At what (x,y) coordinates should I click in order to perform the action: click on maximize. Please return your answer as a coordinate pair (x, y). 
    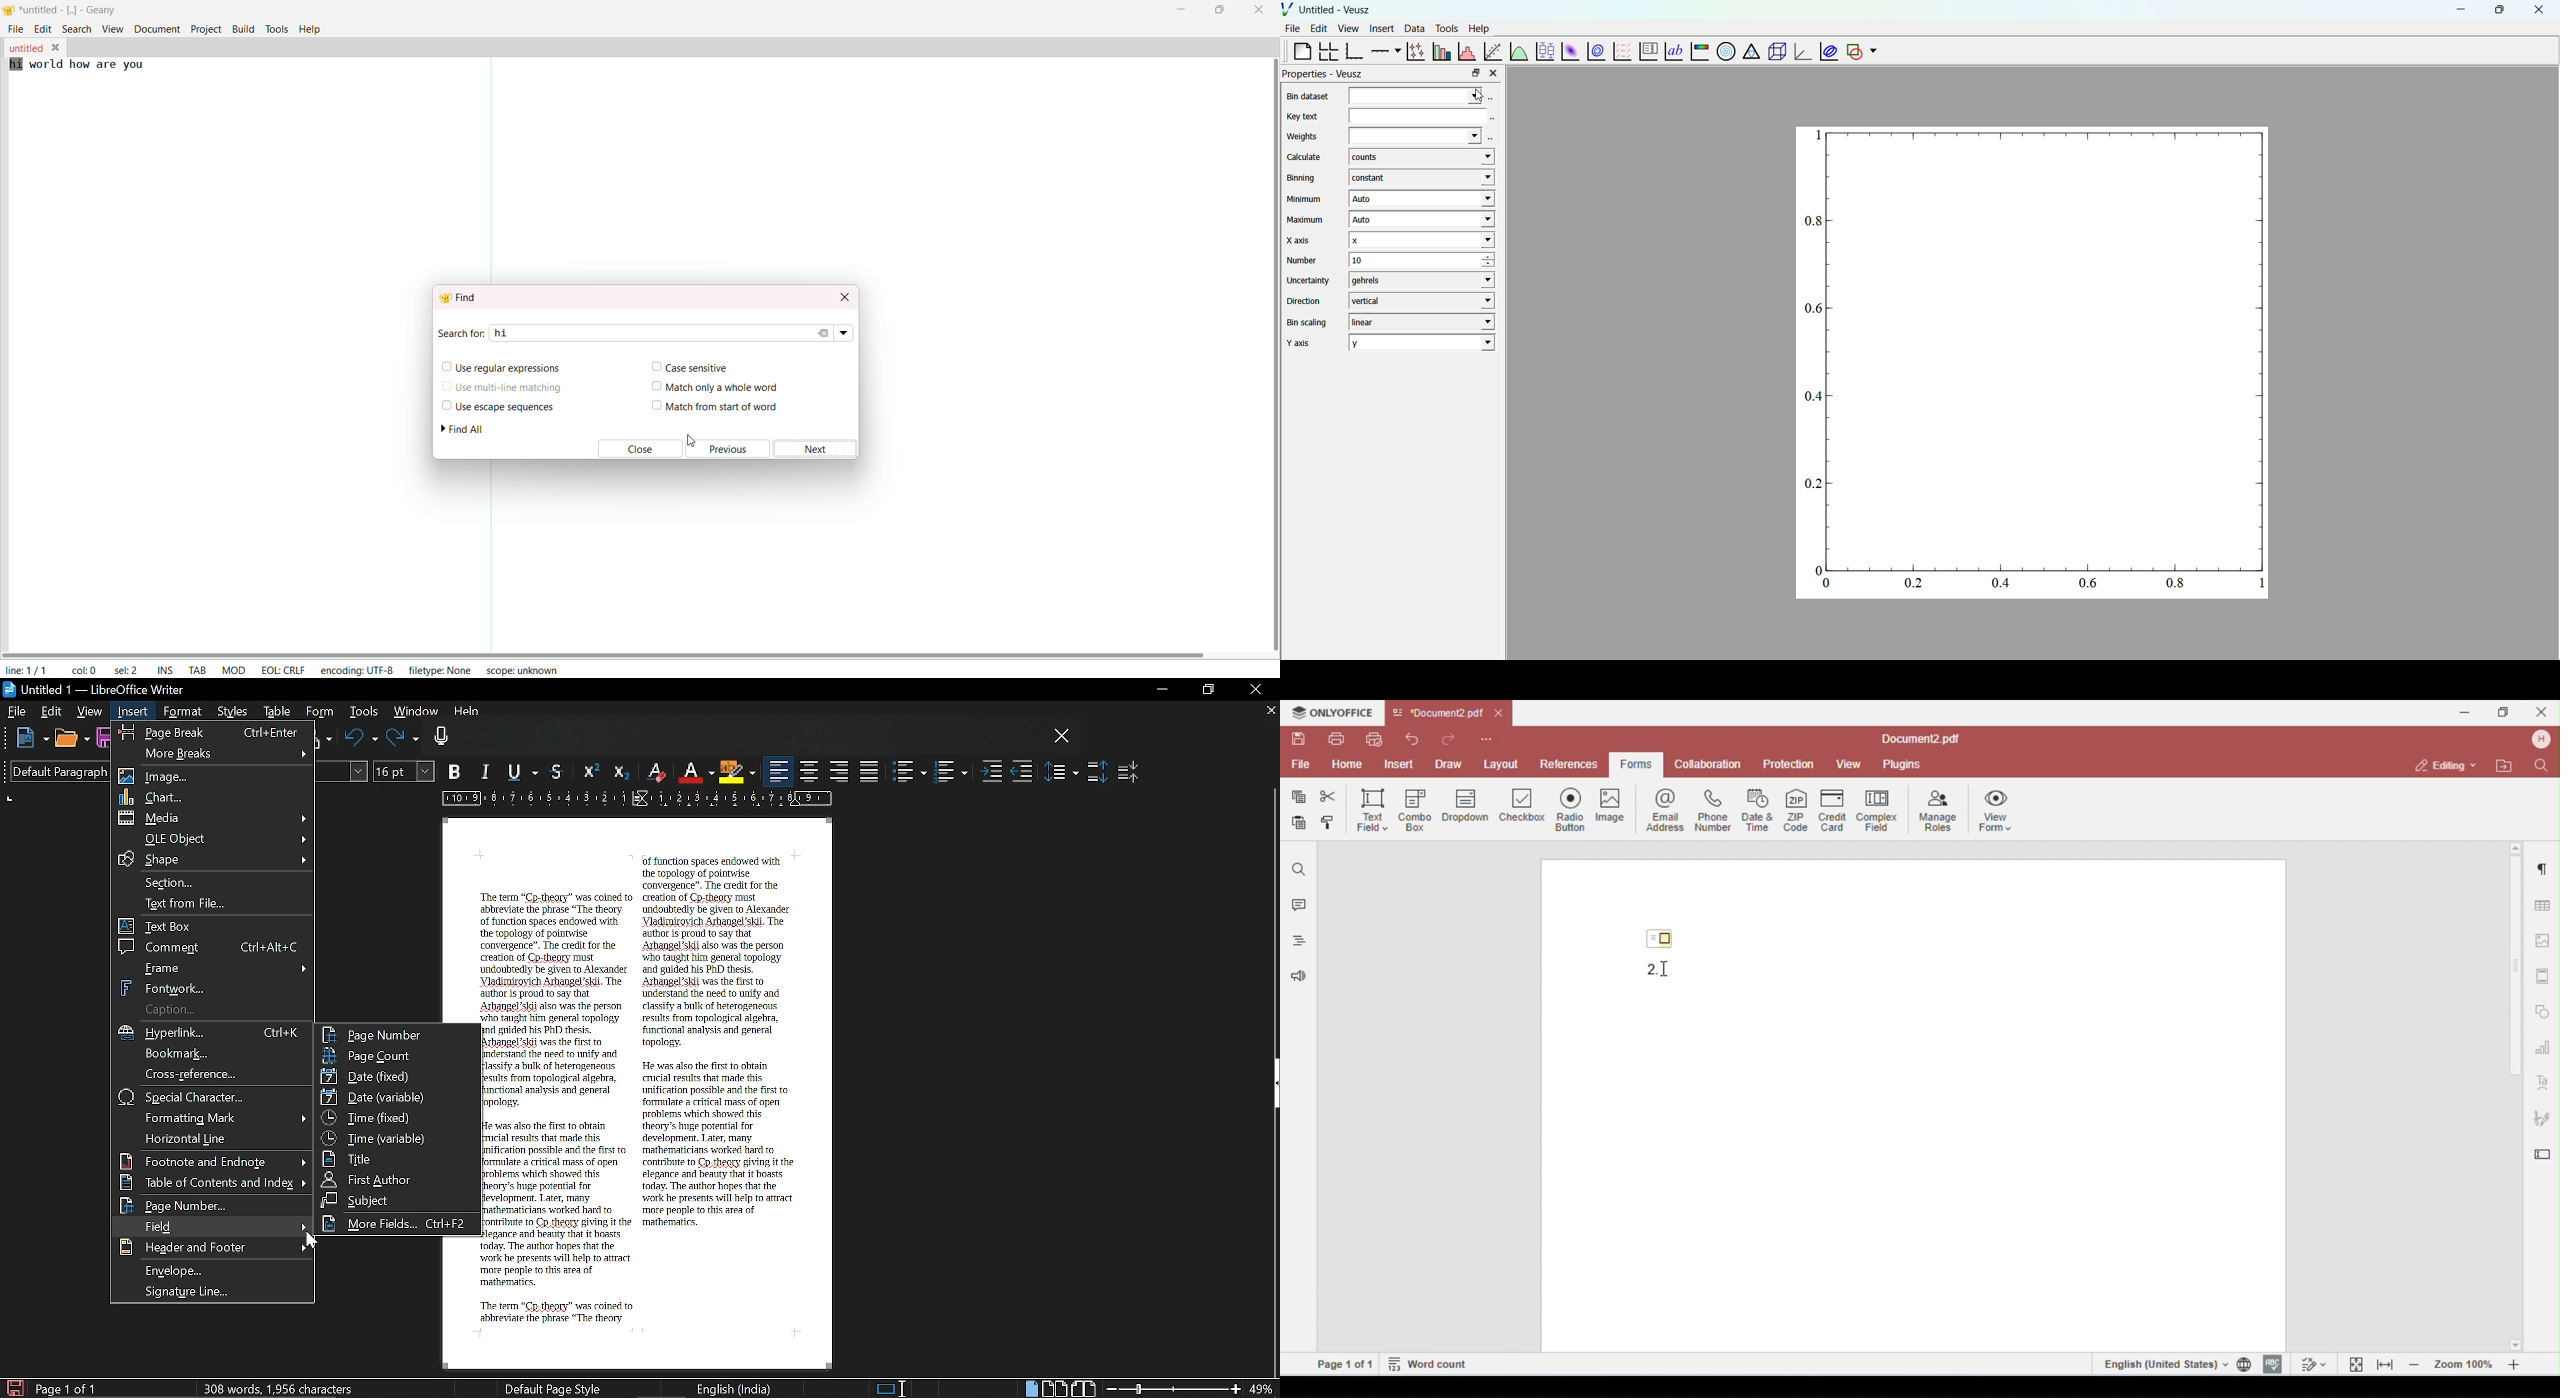
    Looking at the image, I should click on (2498, 9).